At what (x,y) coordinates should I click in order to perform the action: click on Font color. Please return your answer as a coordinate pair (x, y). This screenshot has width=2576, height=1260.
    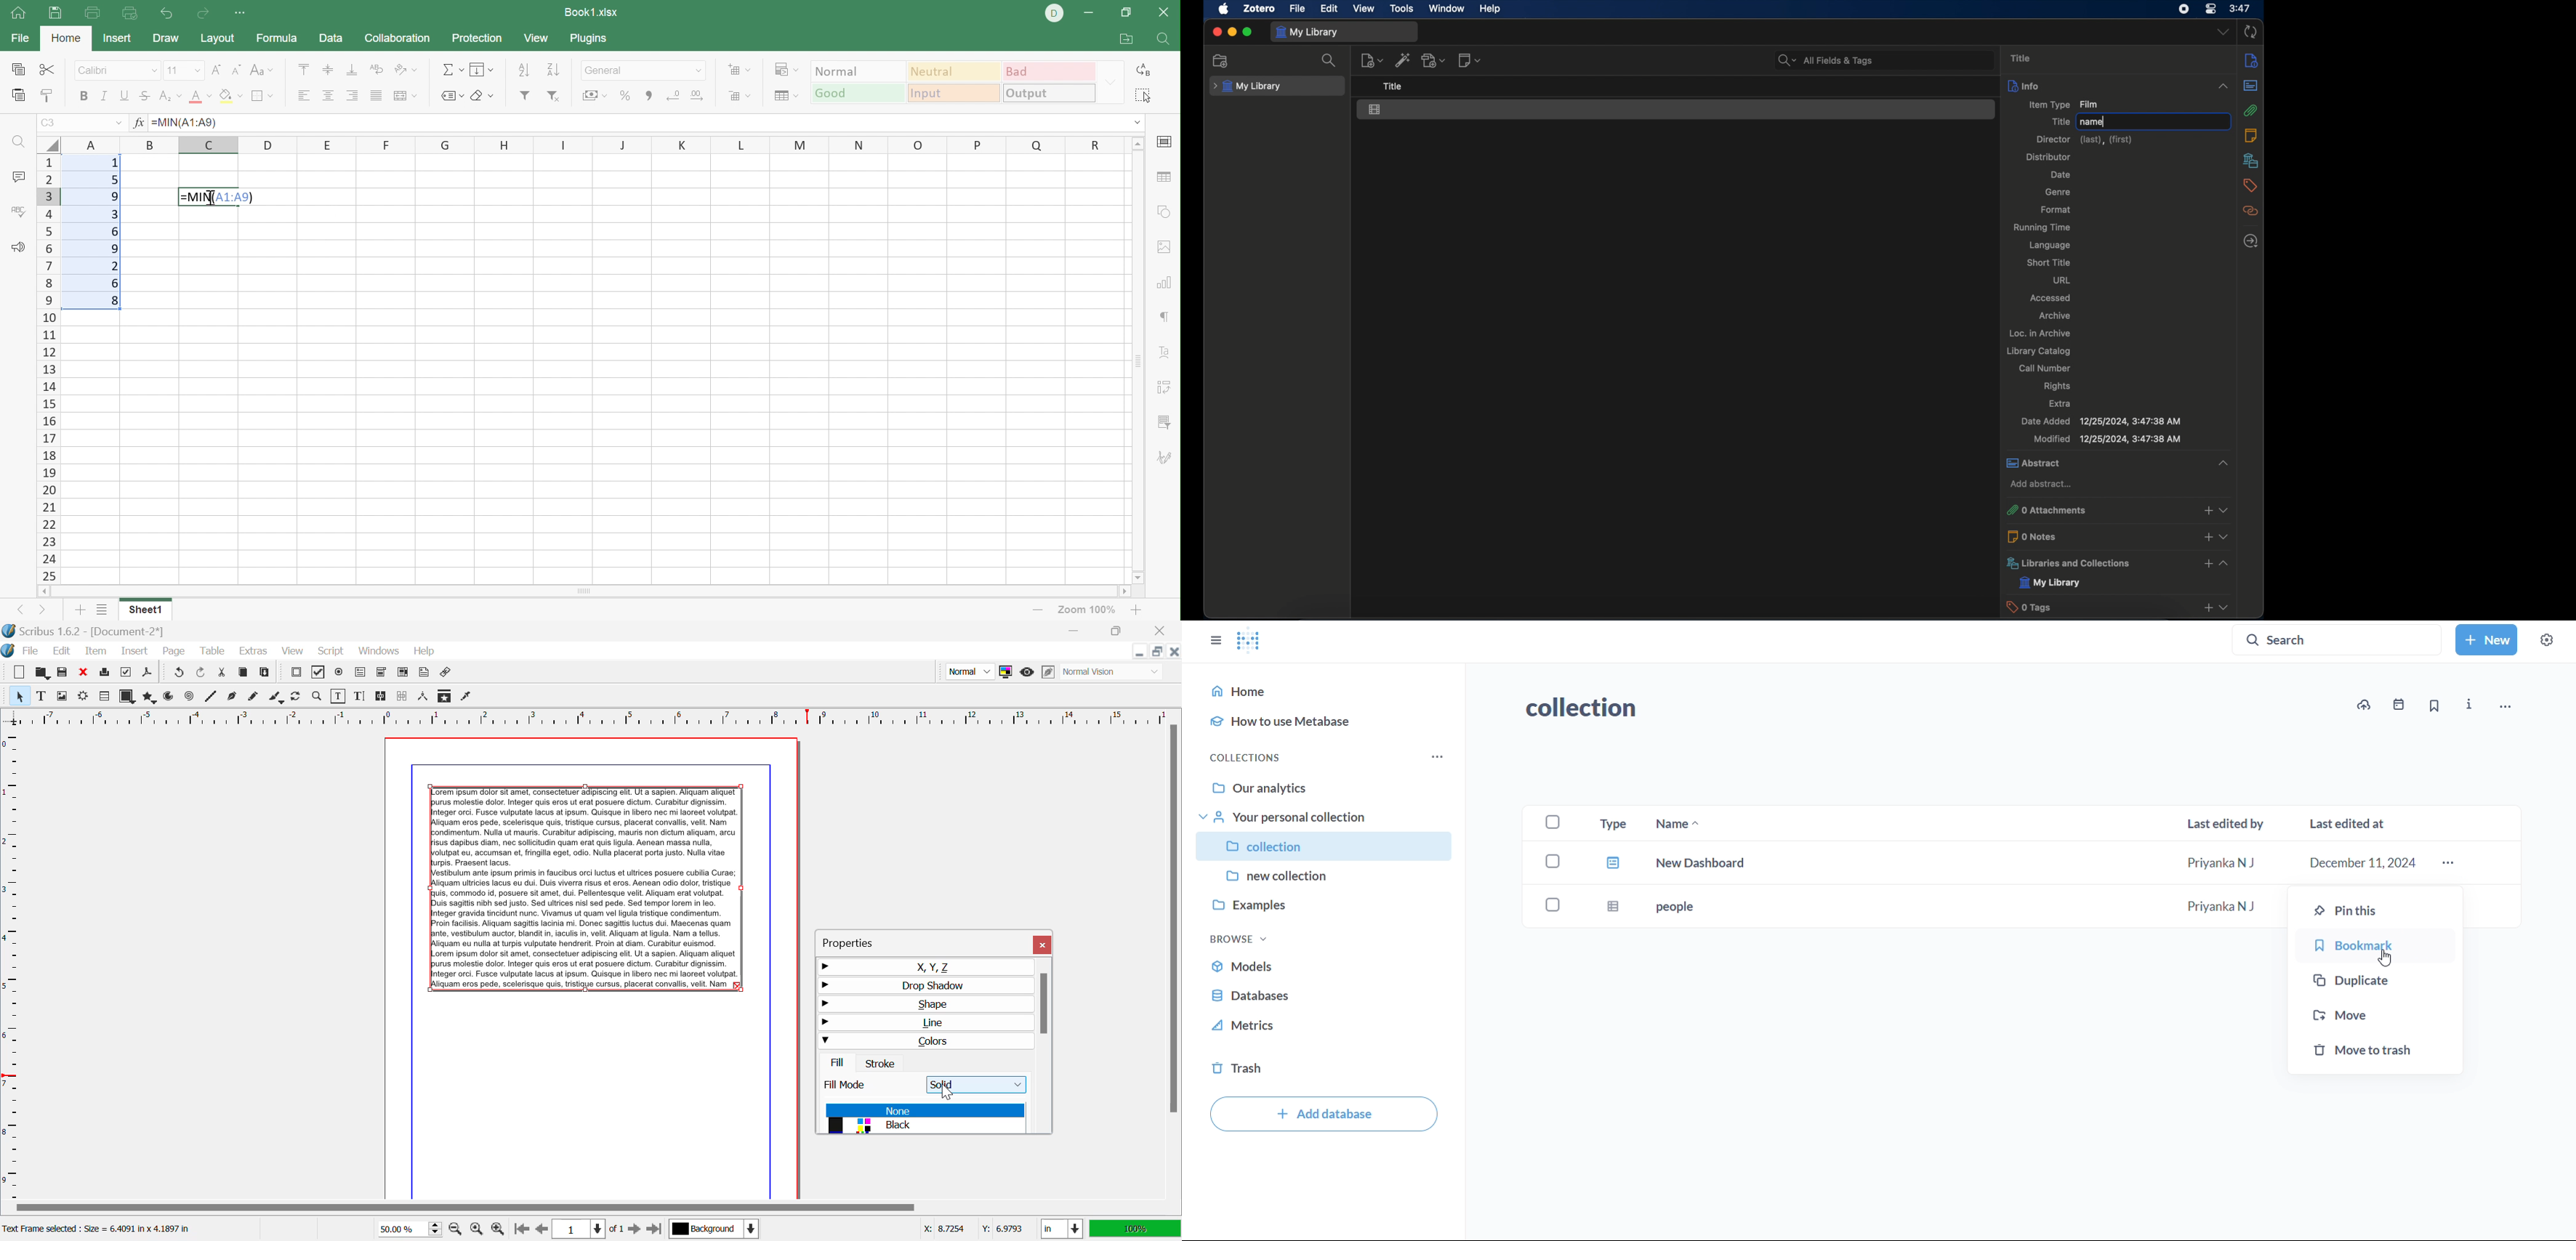
    Looking at the image, I should click on (201, 99).